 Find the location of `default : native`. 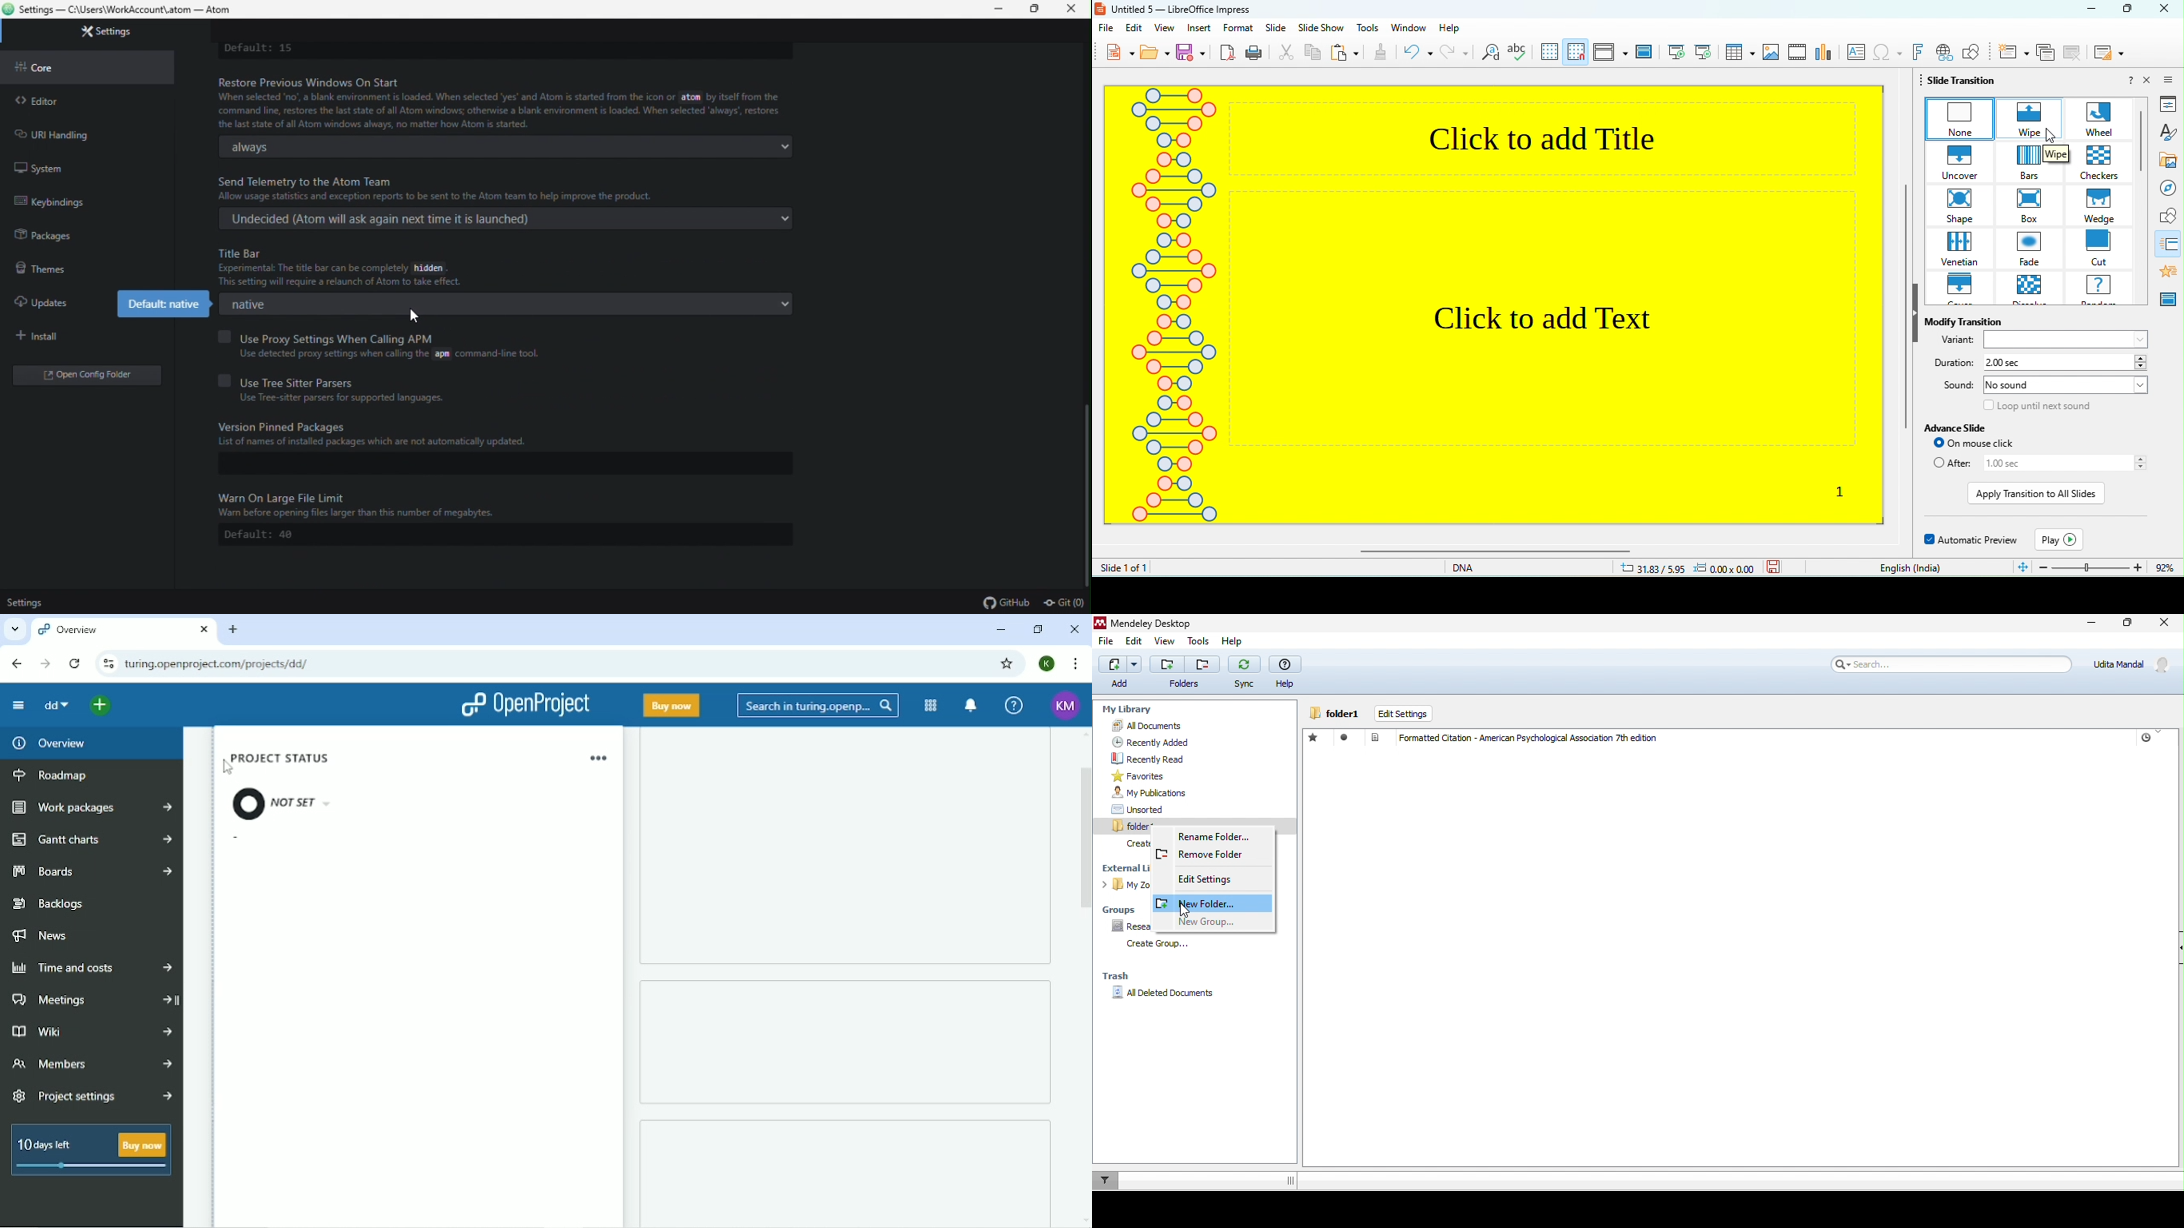

default : native is located at coordinates (160, 304).